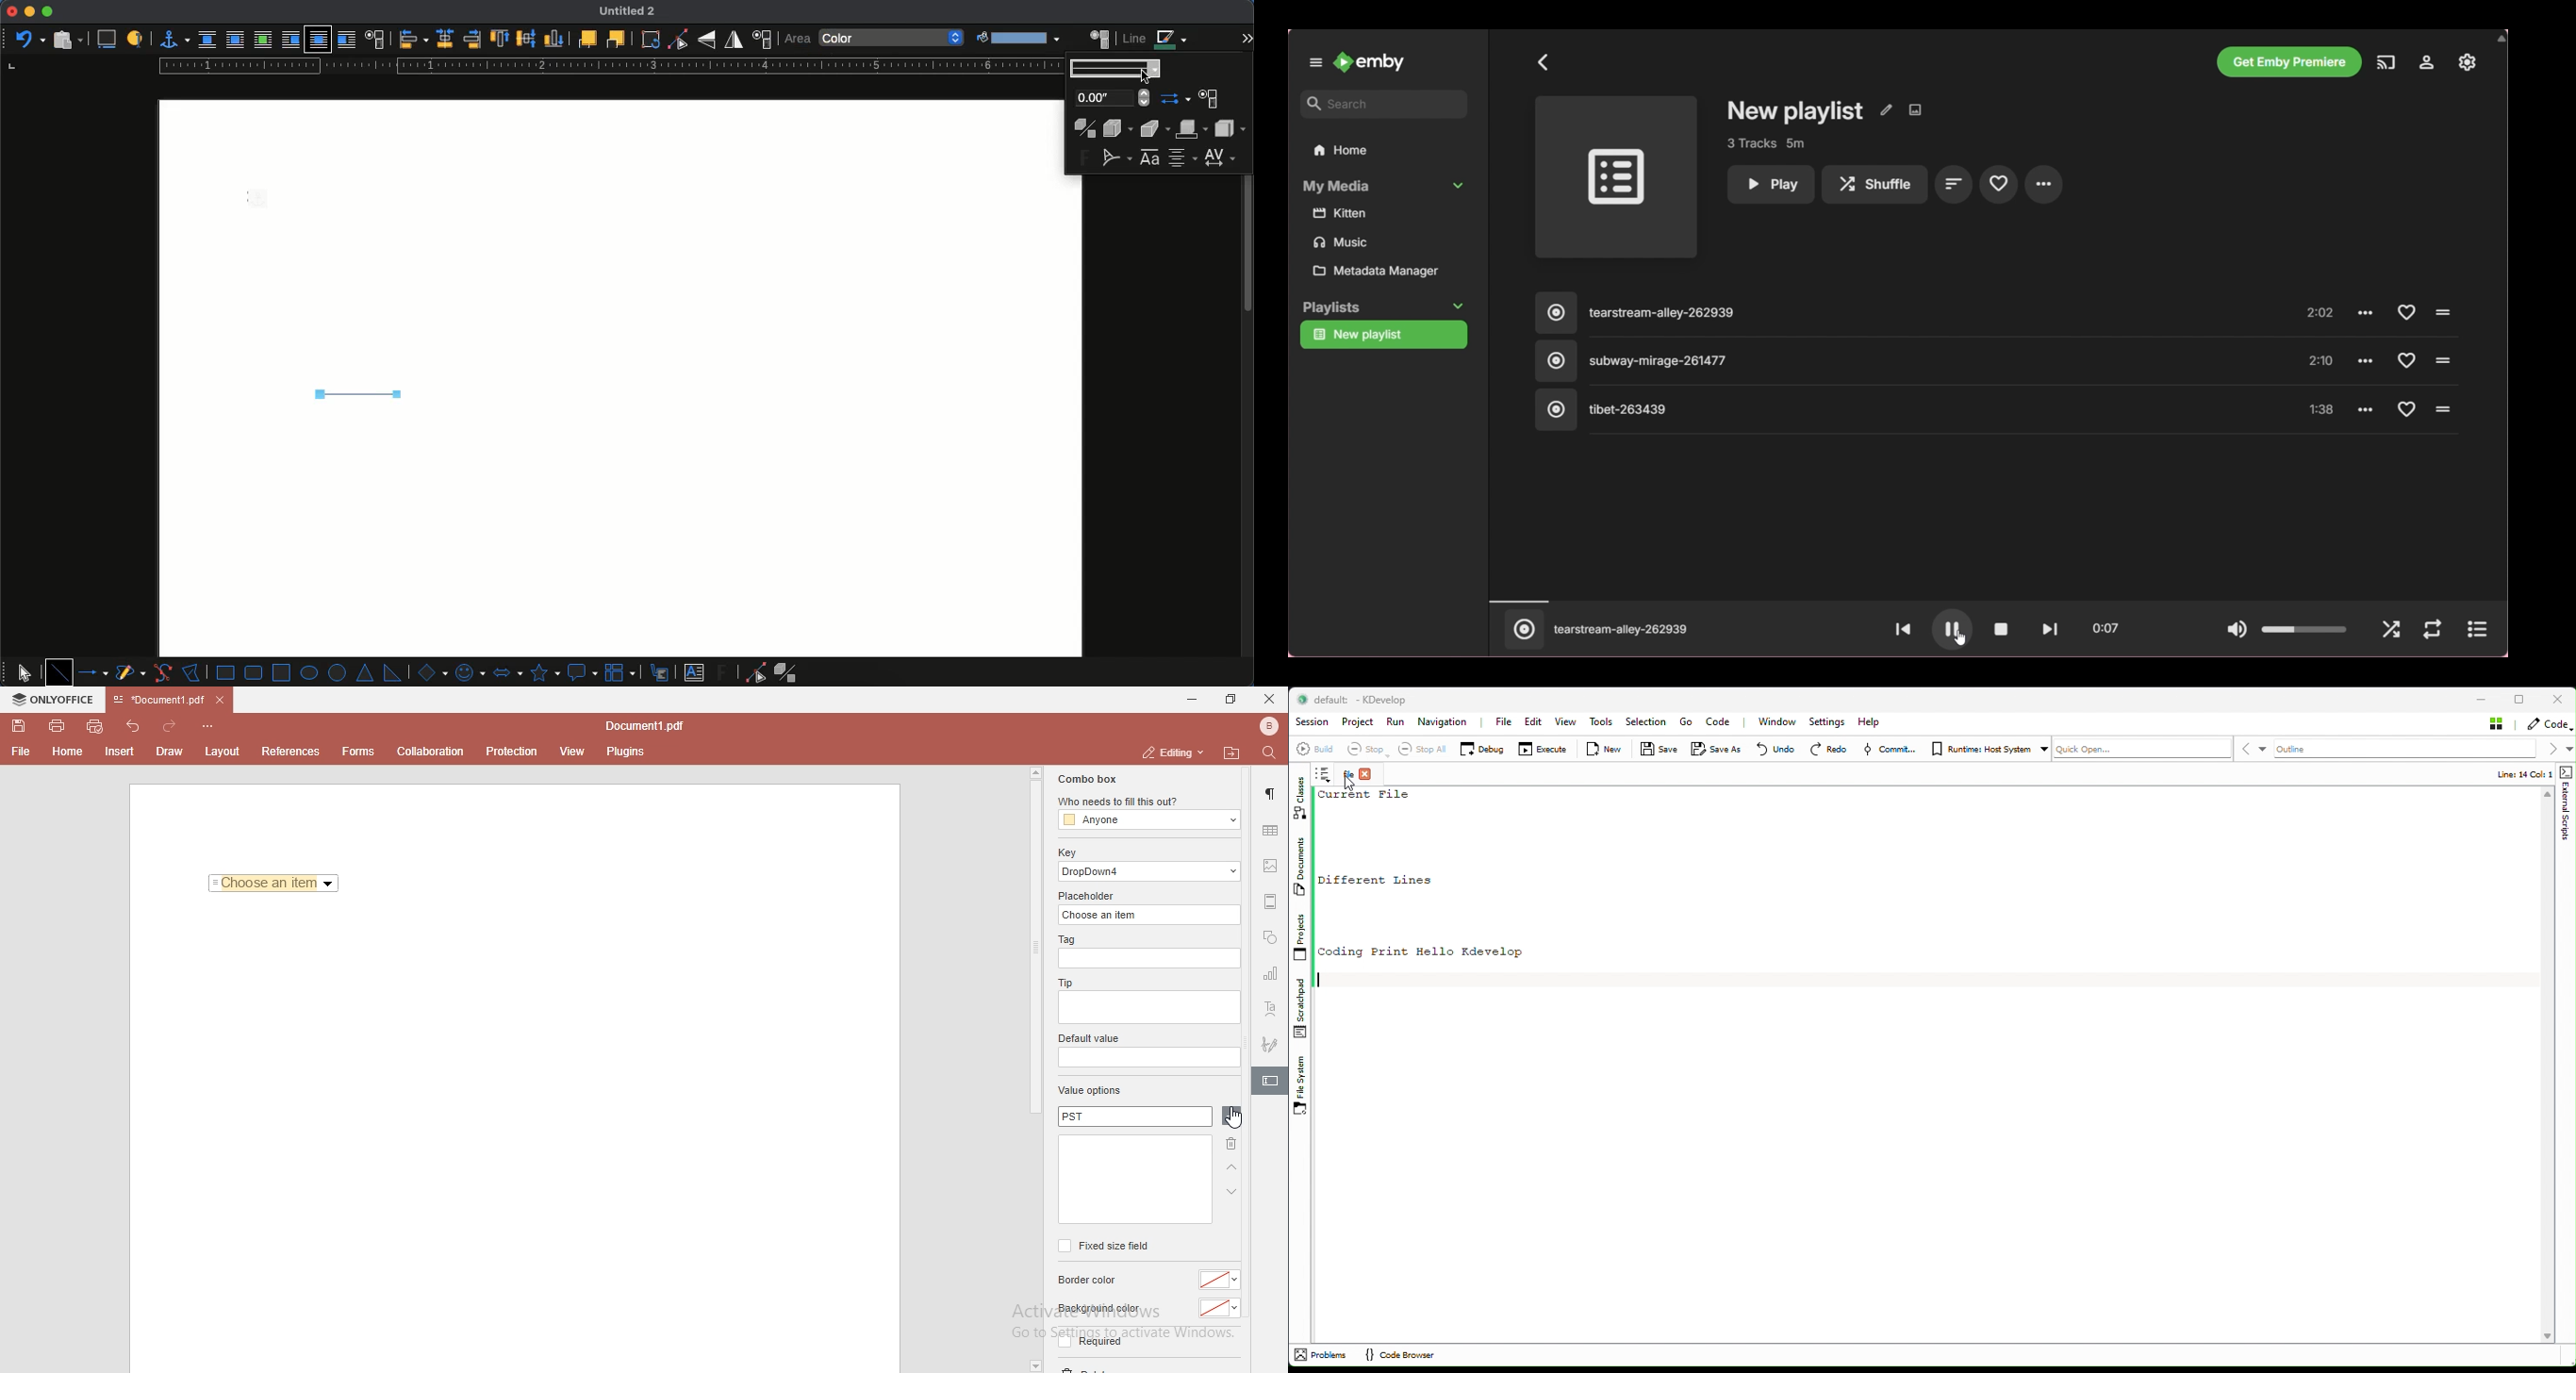 This screenshot has height=1400, width=2576. Describe the element at coordinates (1915, 110) in the screenshot. I see `Edit images` at that location.